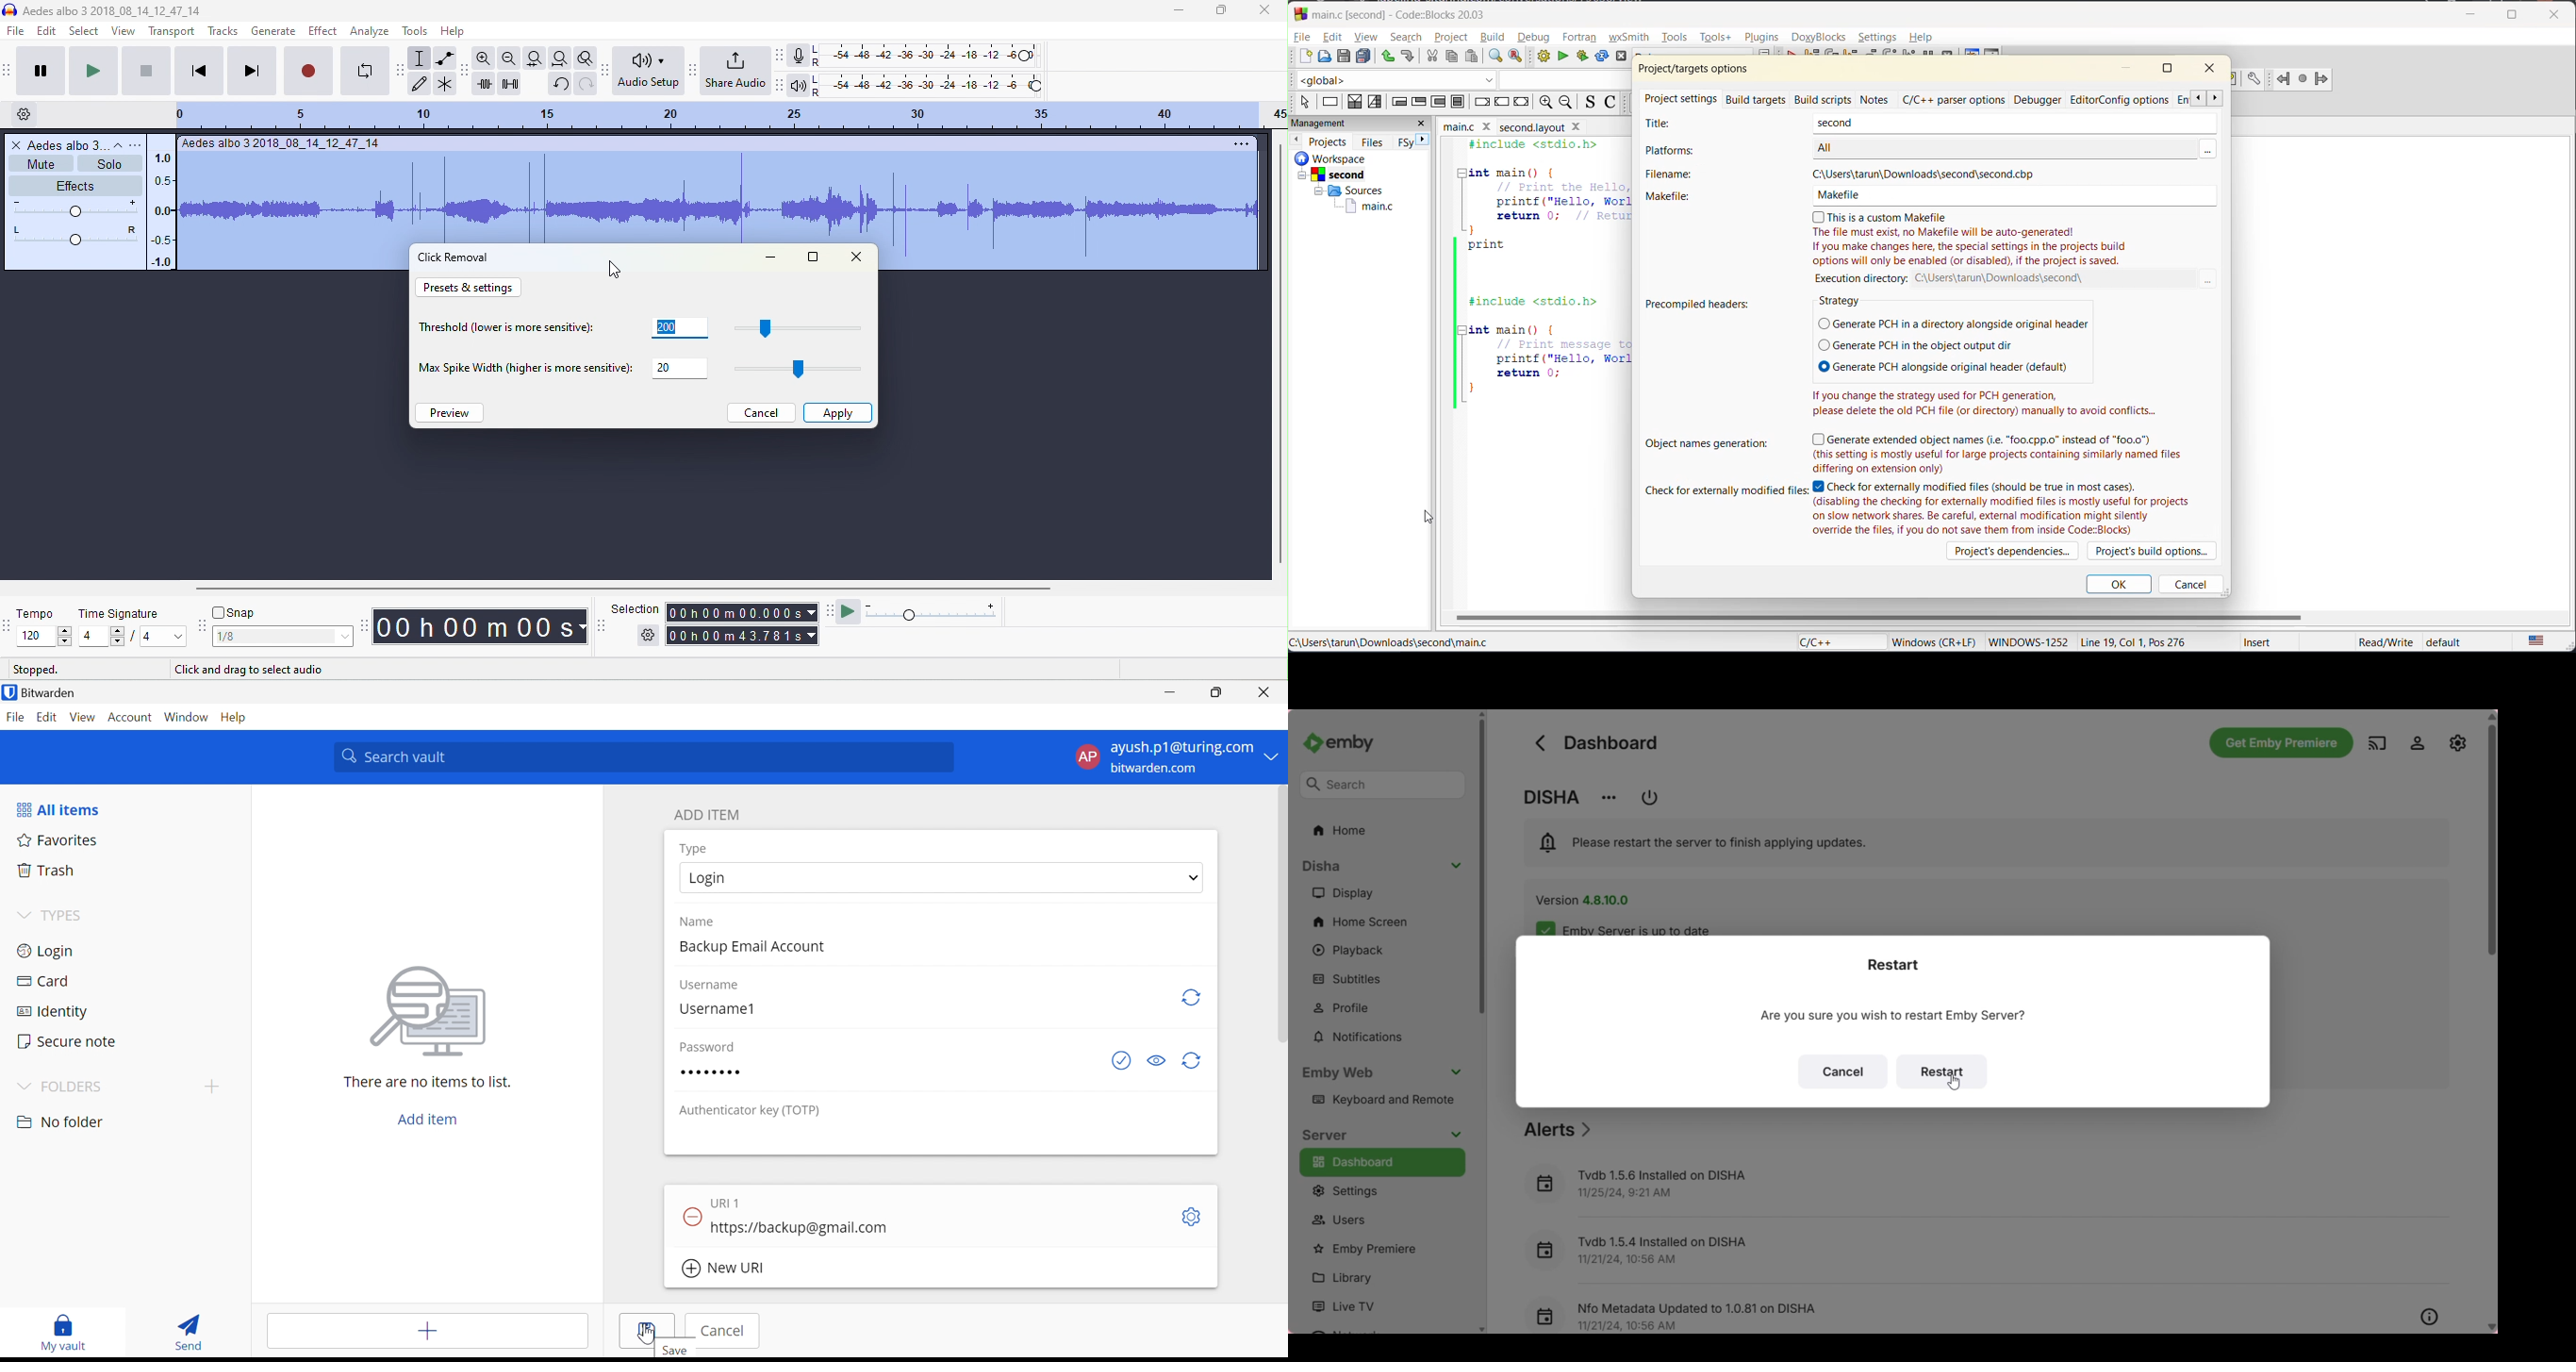 Image resolution: width=2576 pixels, height=1372 pixels. What do you see at coordinates (937, 84) in the screenshot?
I see `playback level` at bounding box center [937, 84].